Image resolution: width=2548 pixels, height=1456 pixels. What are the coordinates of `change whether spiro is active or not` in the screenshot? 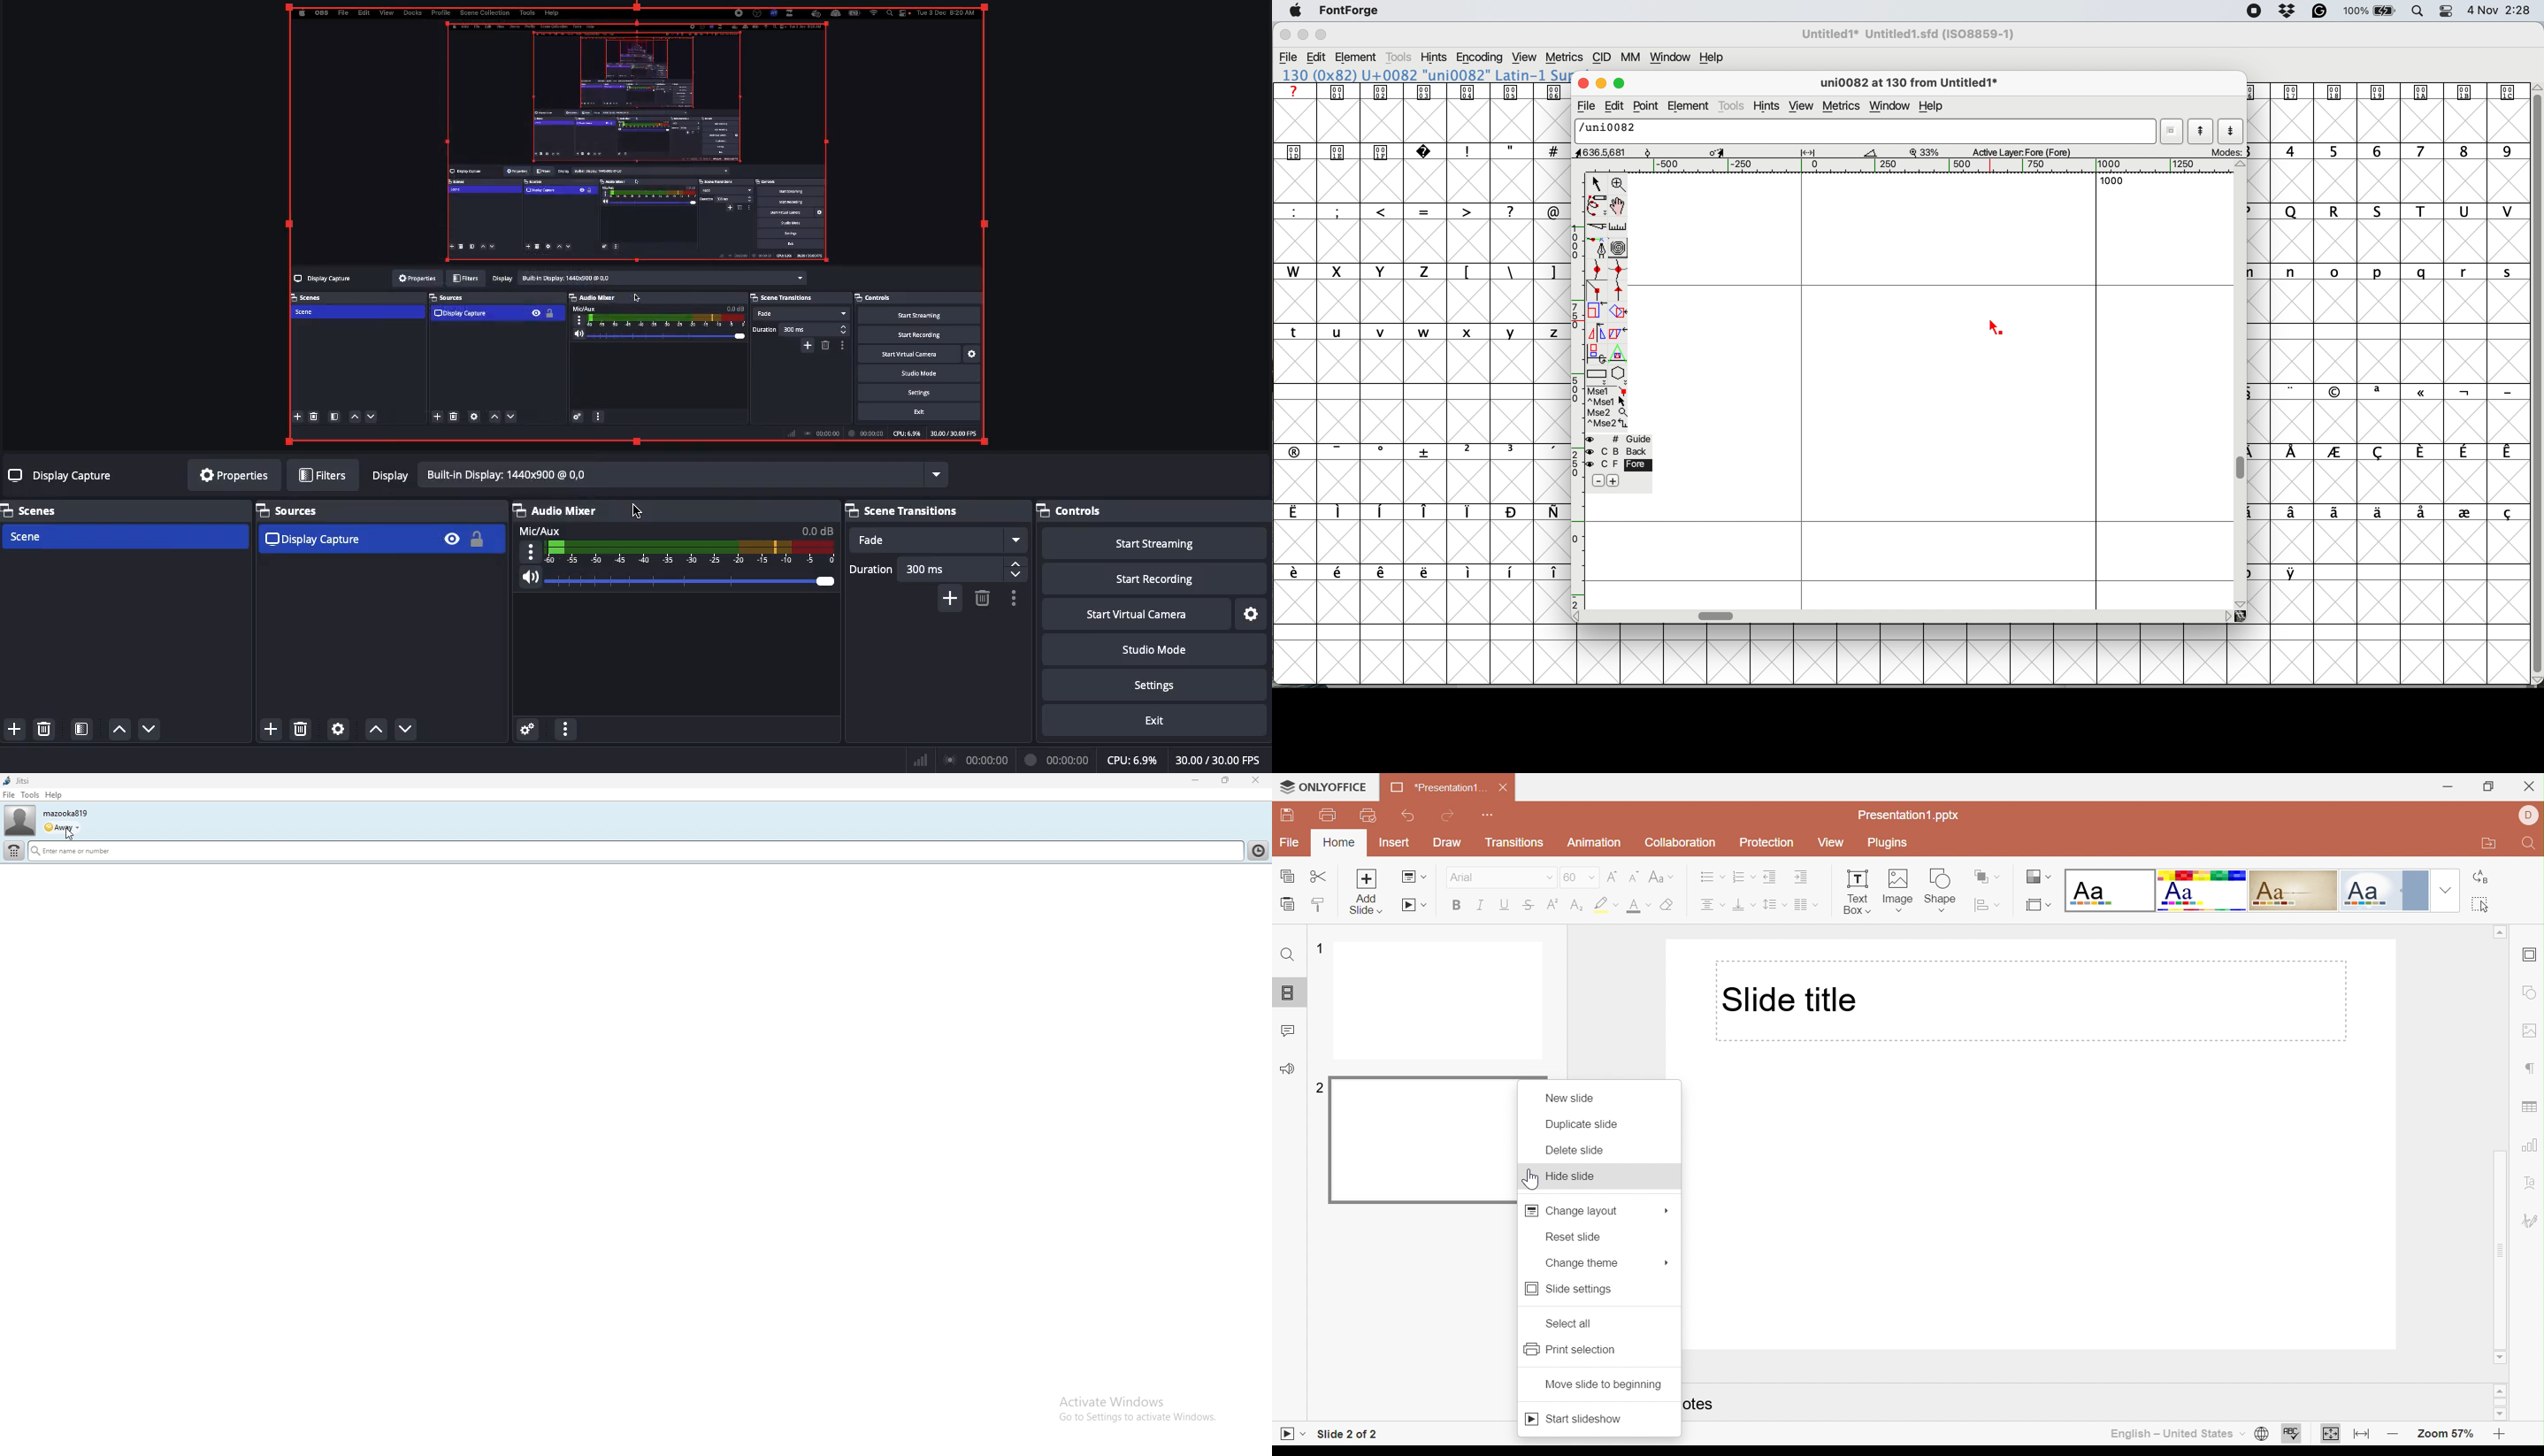 It's located at (1620, 248).